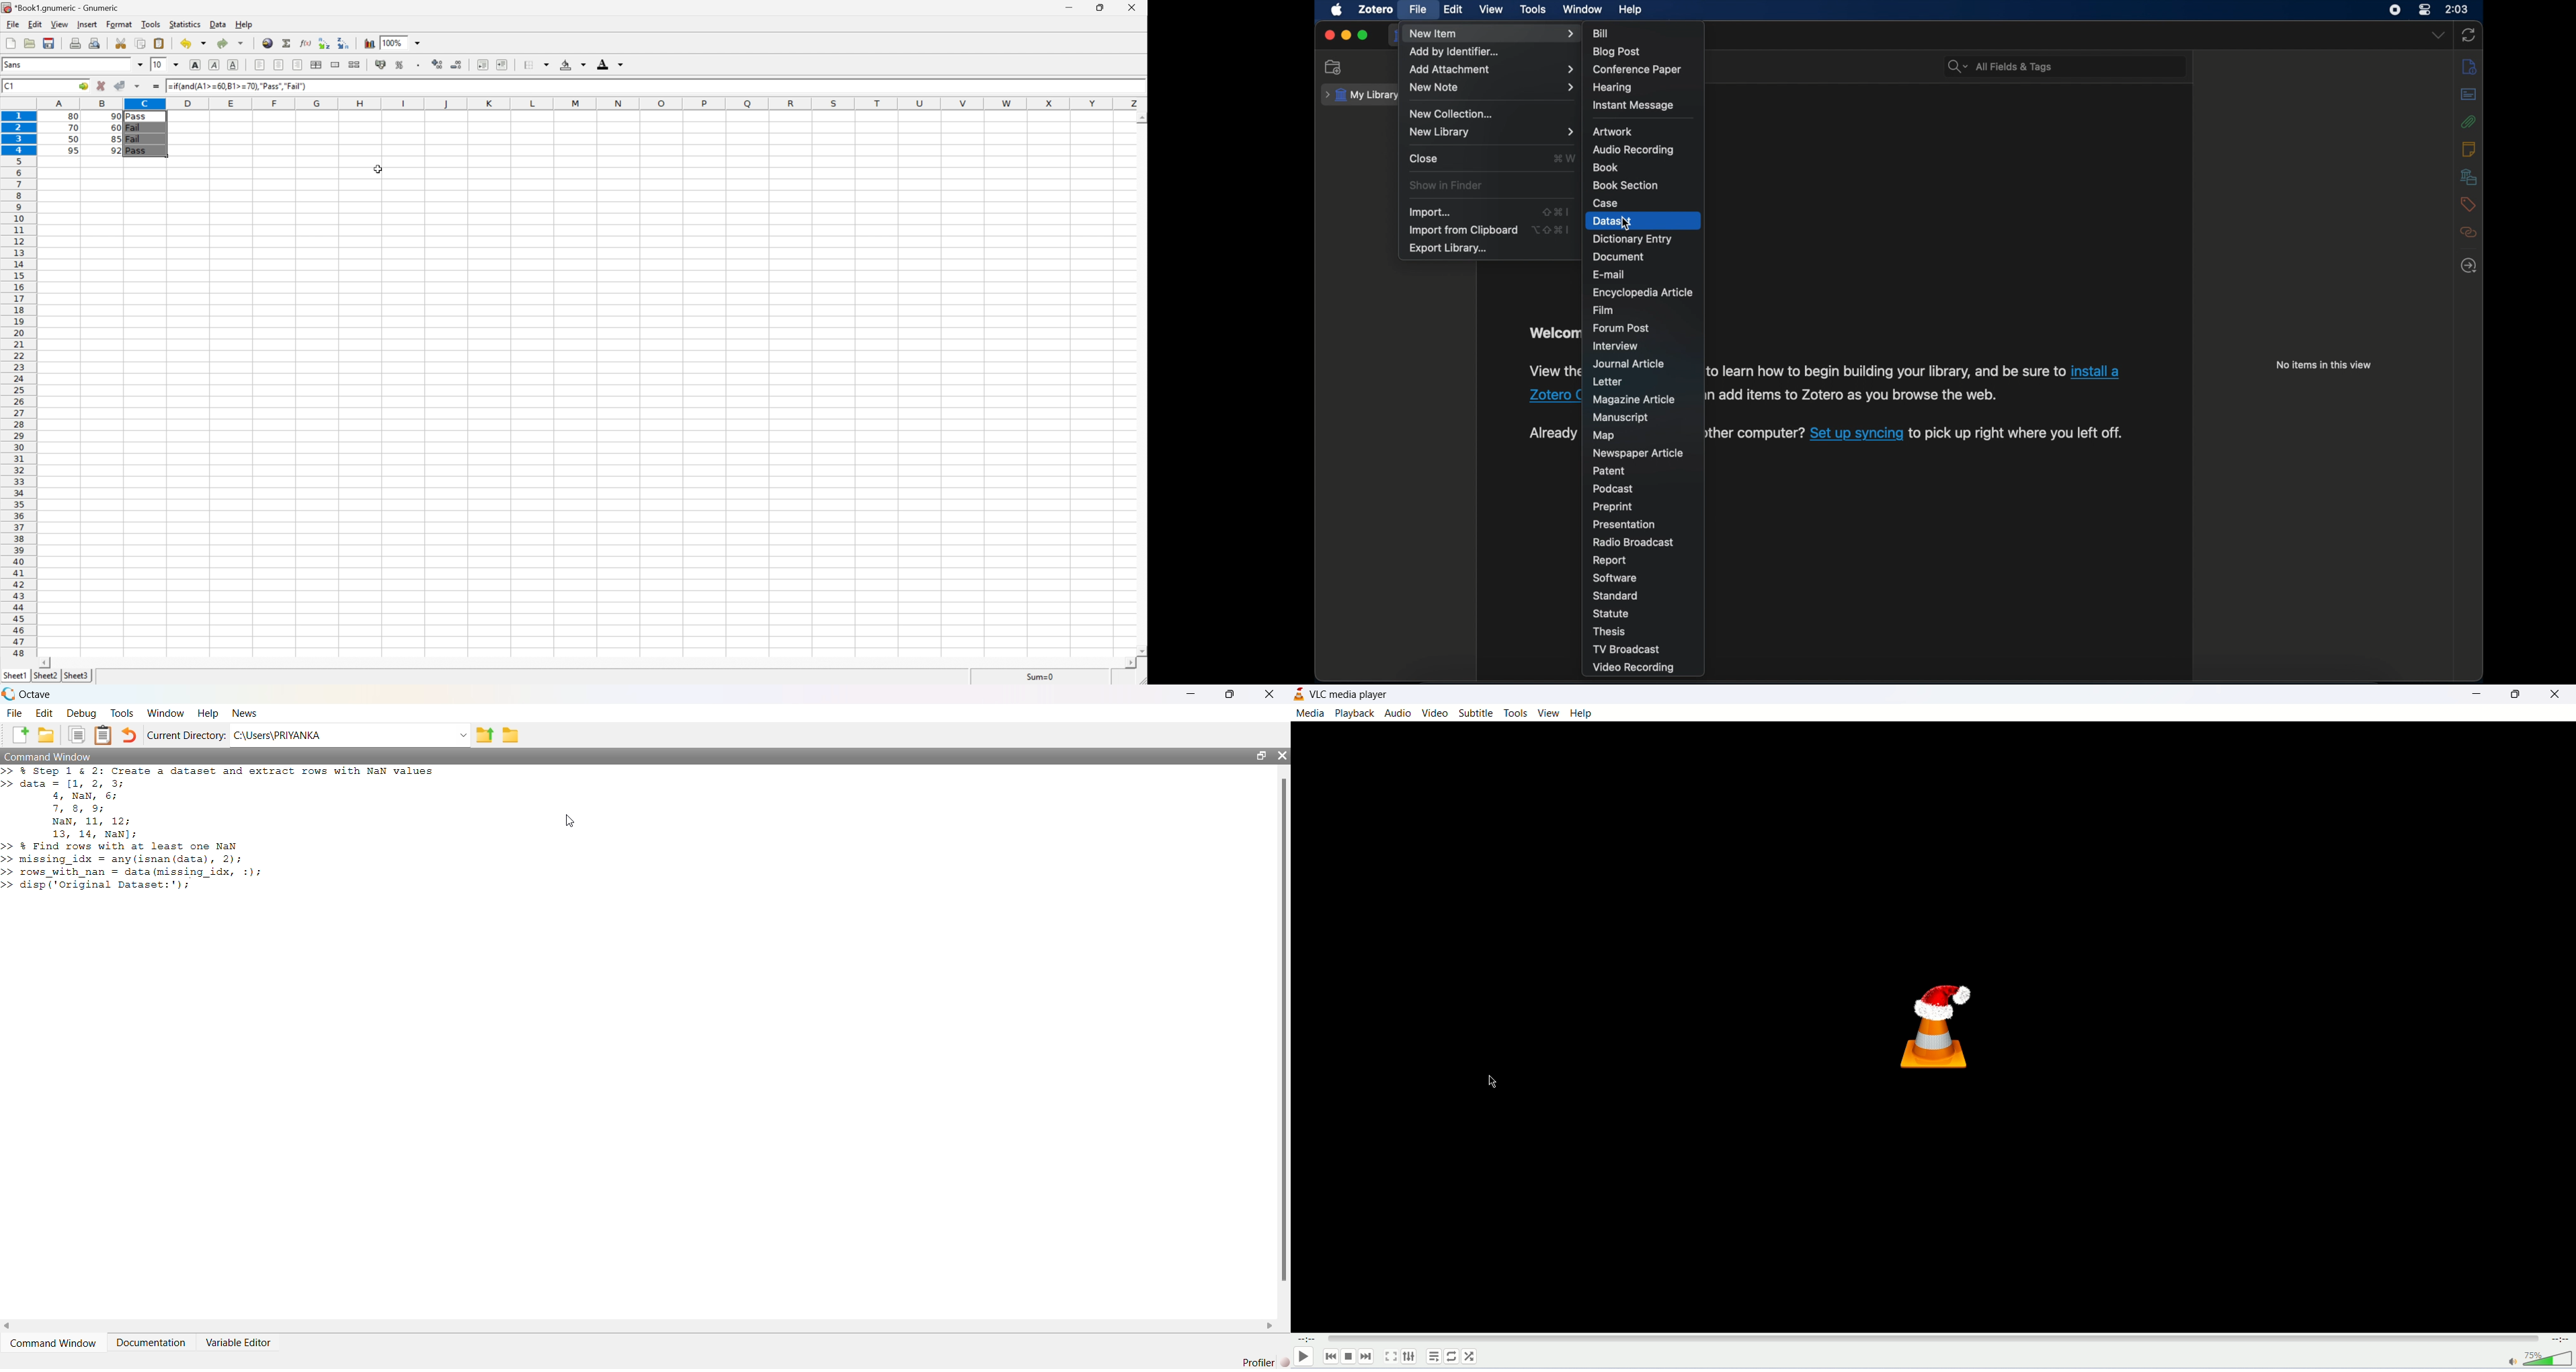 This screenshot has height=1372, width=2576. What do you see at coordinates (119, 23) in the screenshot?
I see `Format` at bounding box center [119, 23].